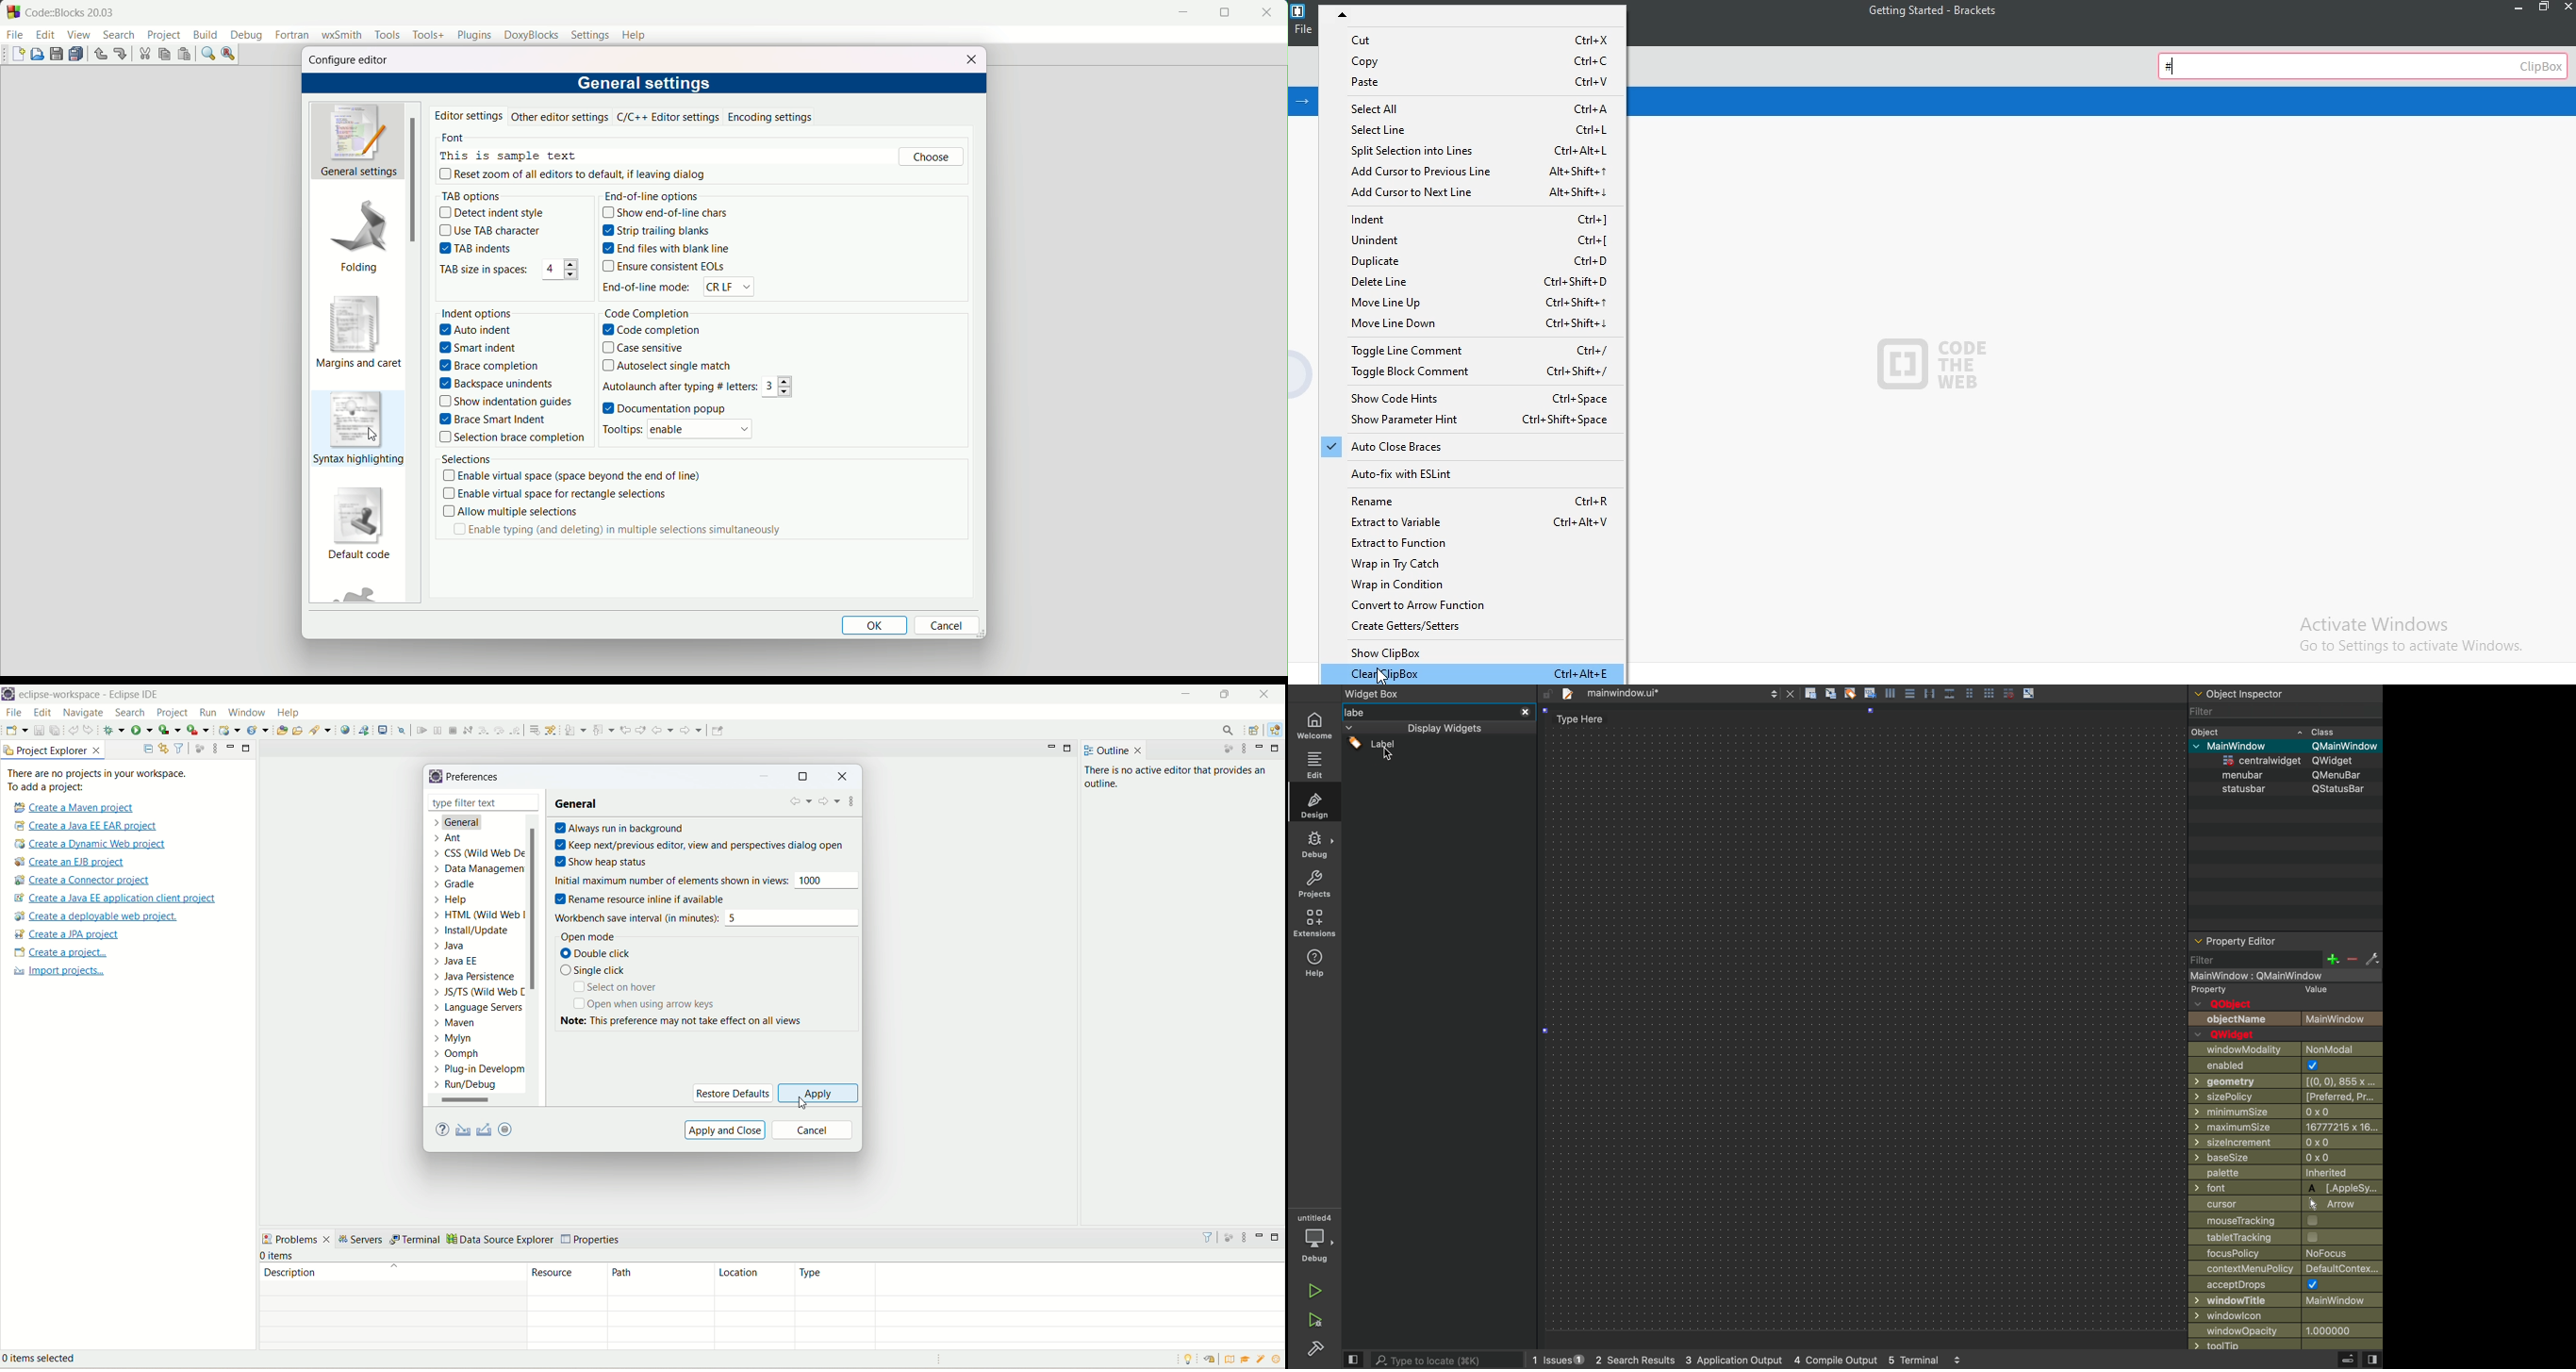  What do you see at coordinates (651, 330) in the screenshot?
I see `code completion` at bounding box center [651, 330].